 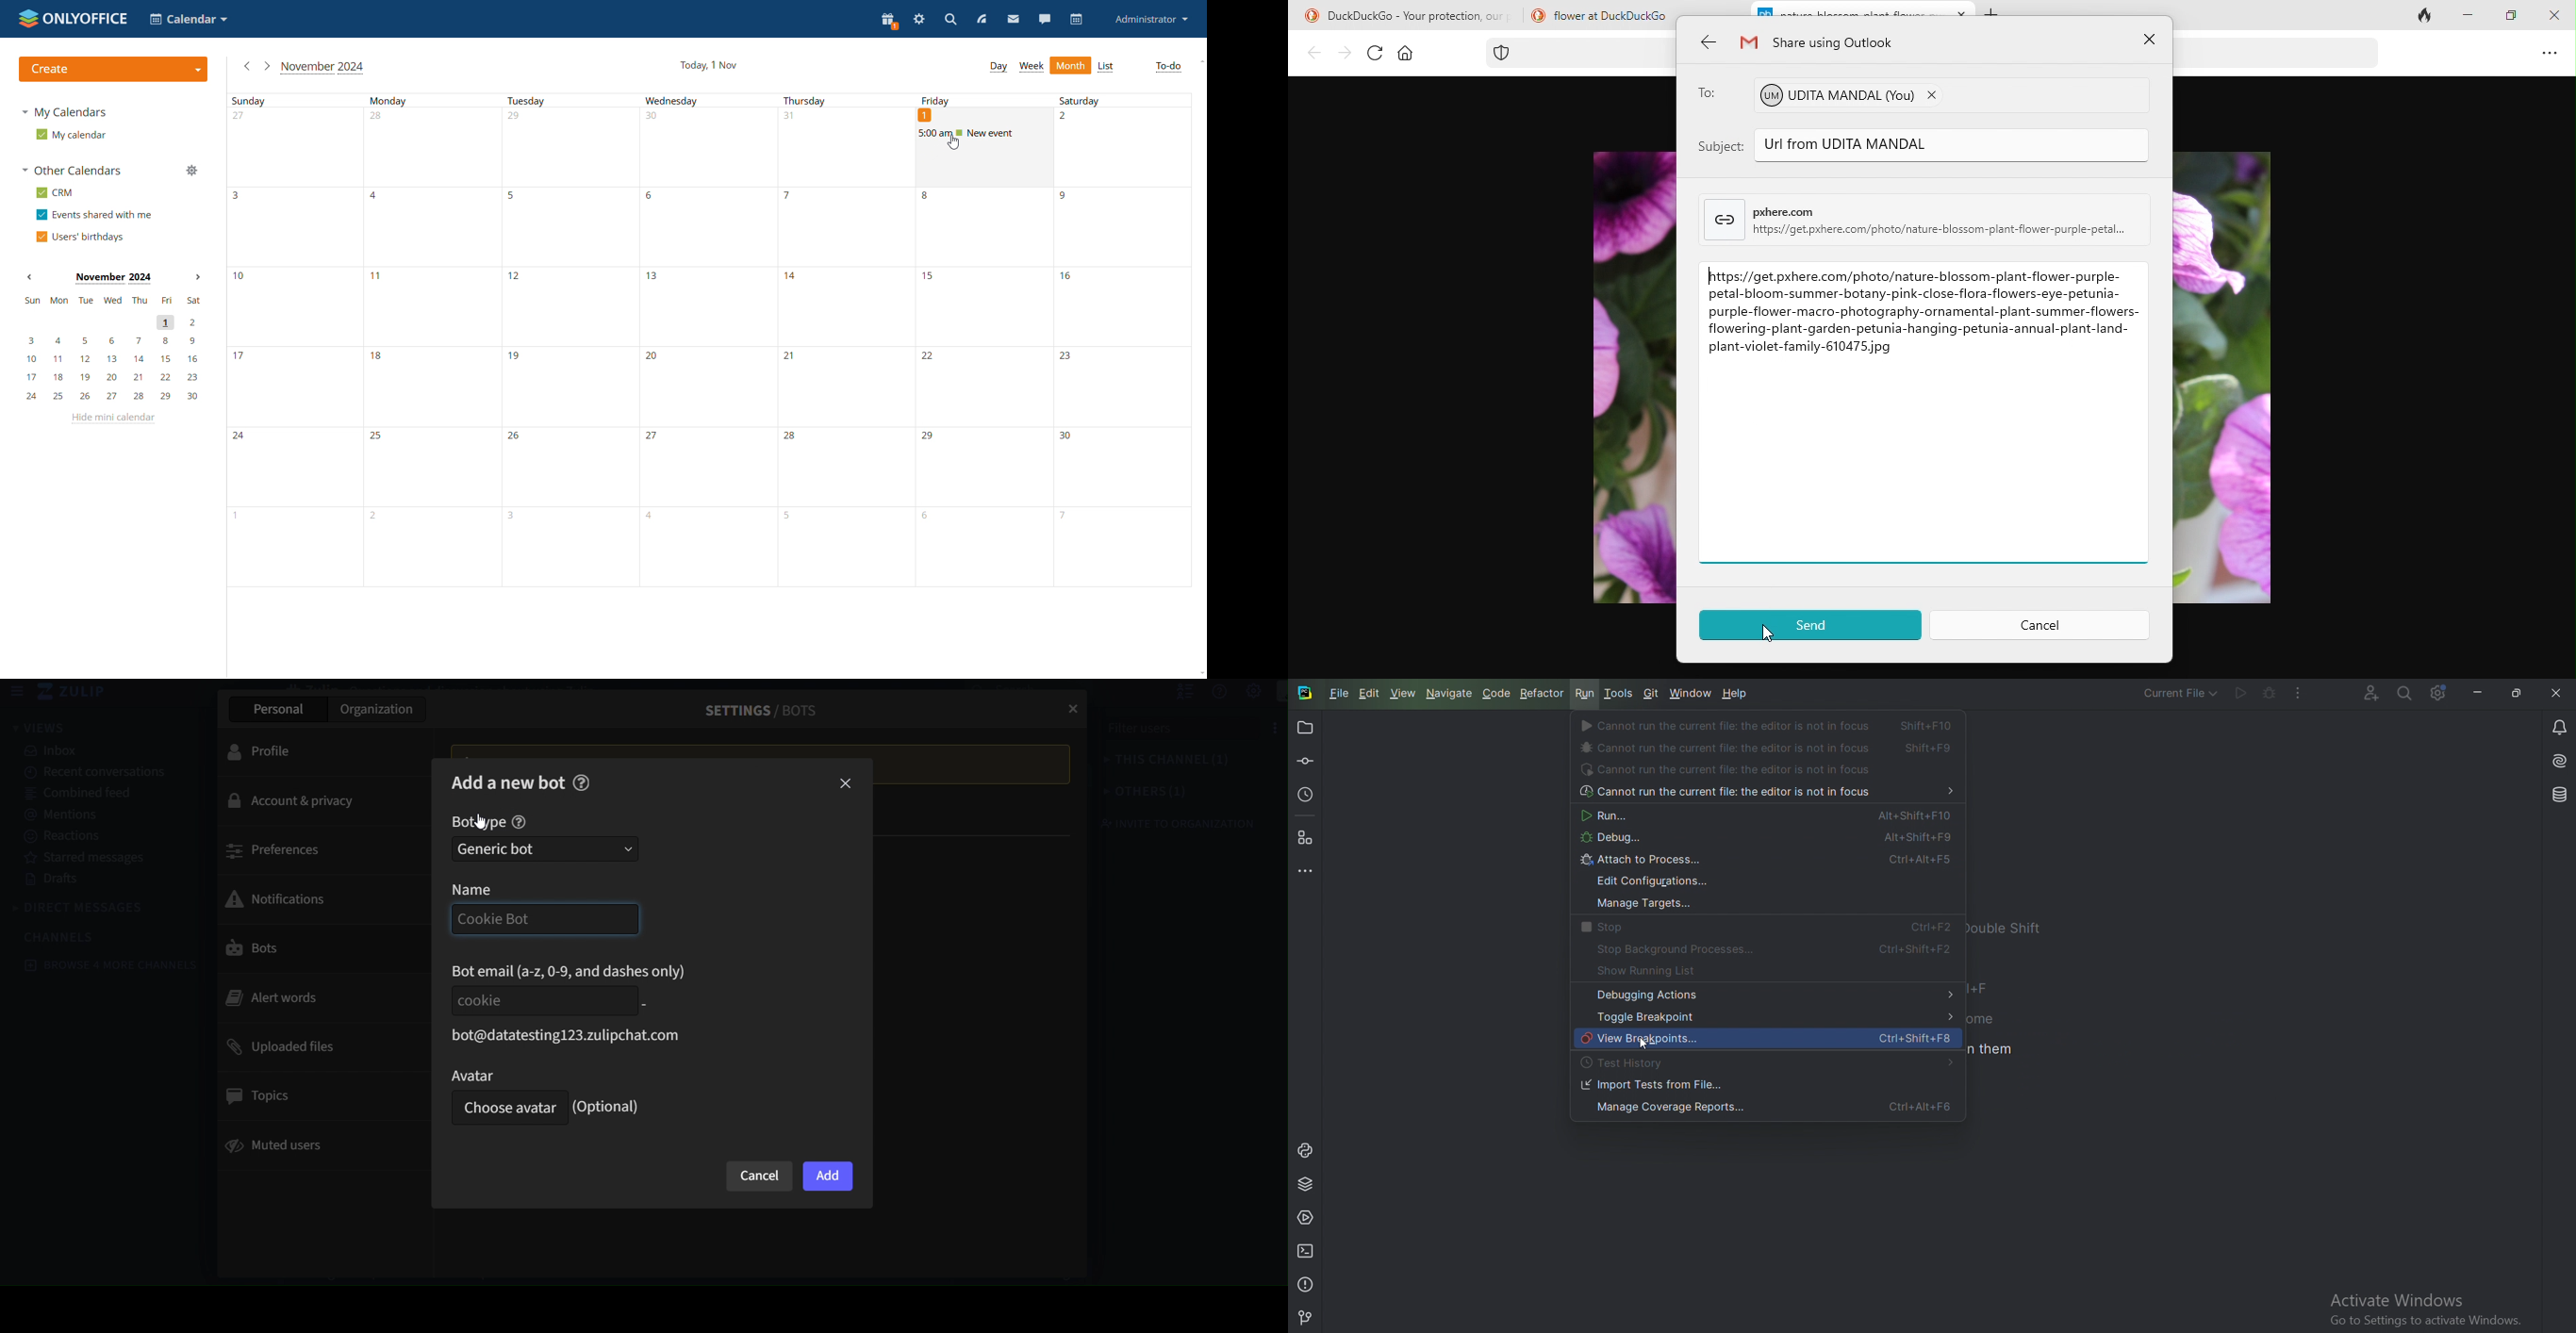 I want to click on manage, so click(x=192, y=171).